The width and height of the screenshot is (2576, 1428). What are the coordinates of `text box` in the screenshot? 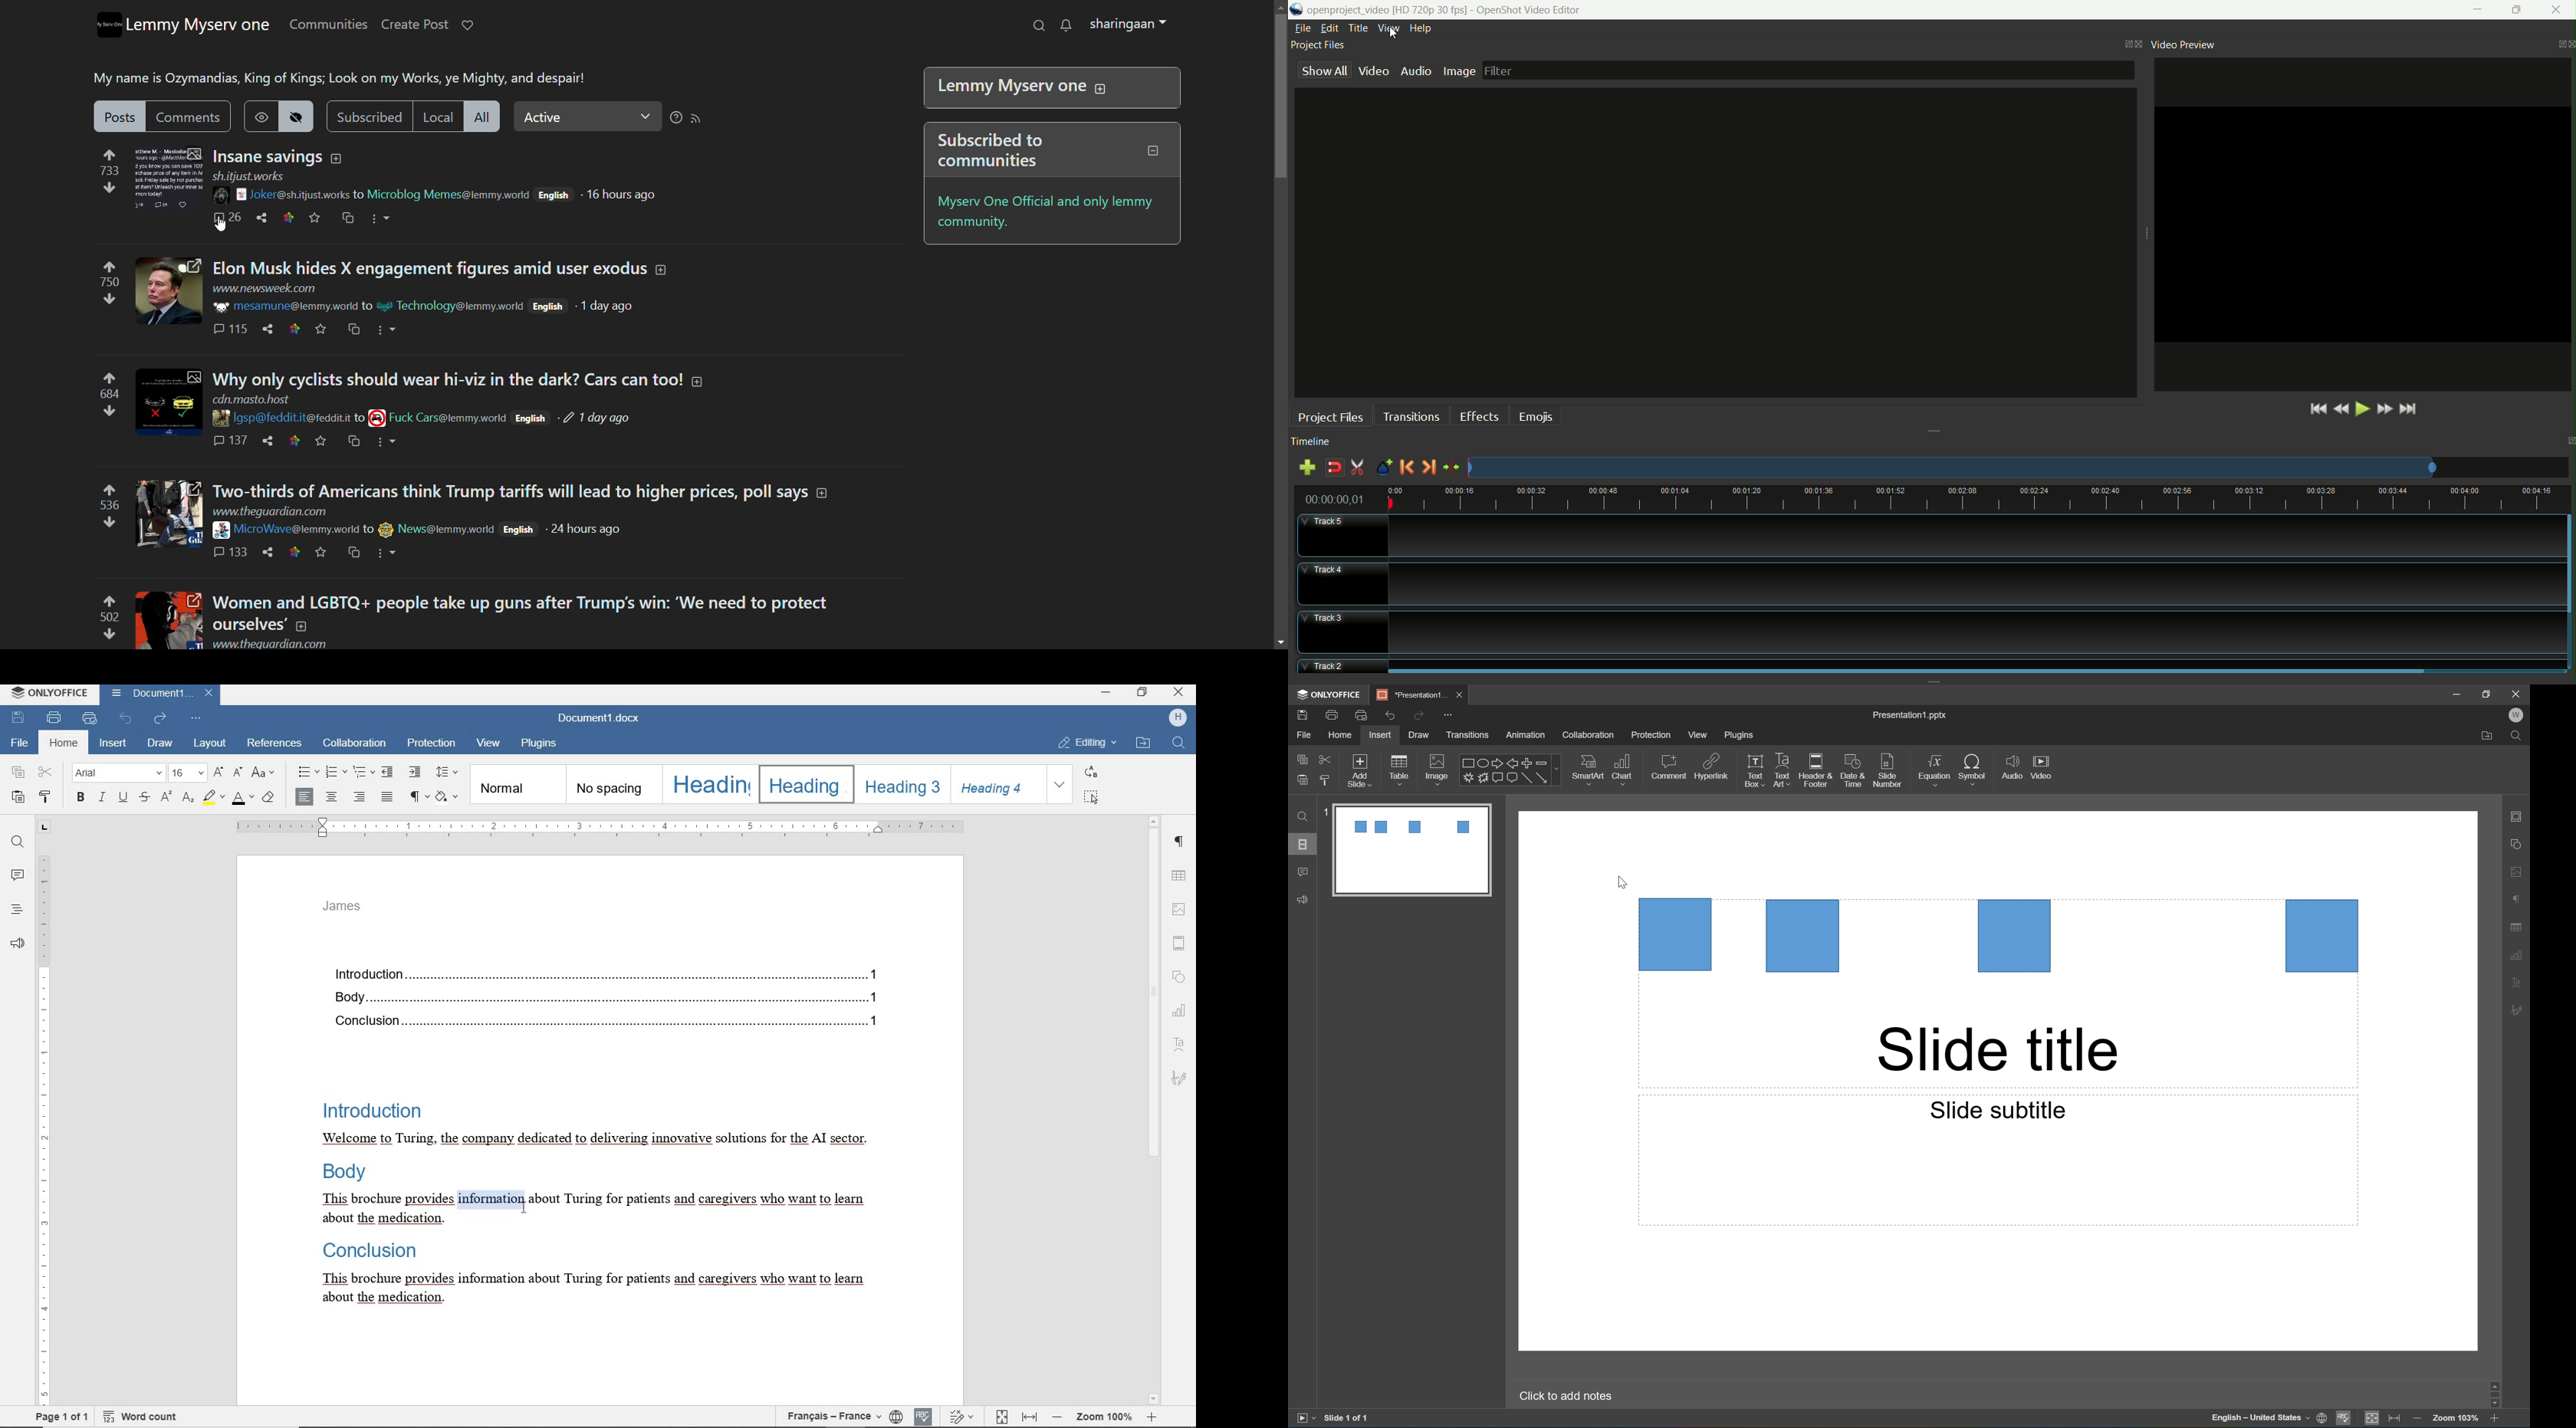 It's located at (1752, 771).